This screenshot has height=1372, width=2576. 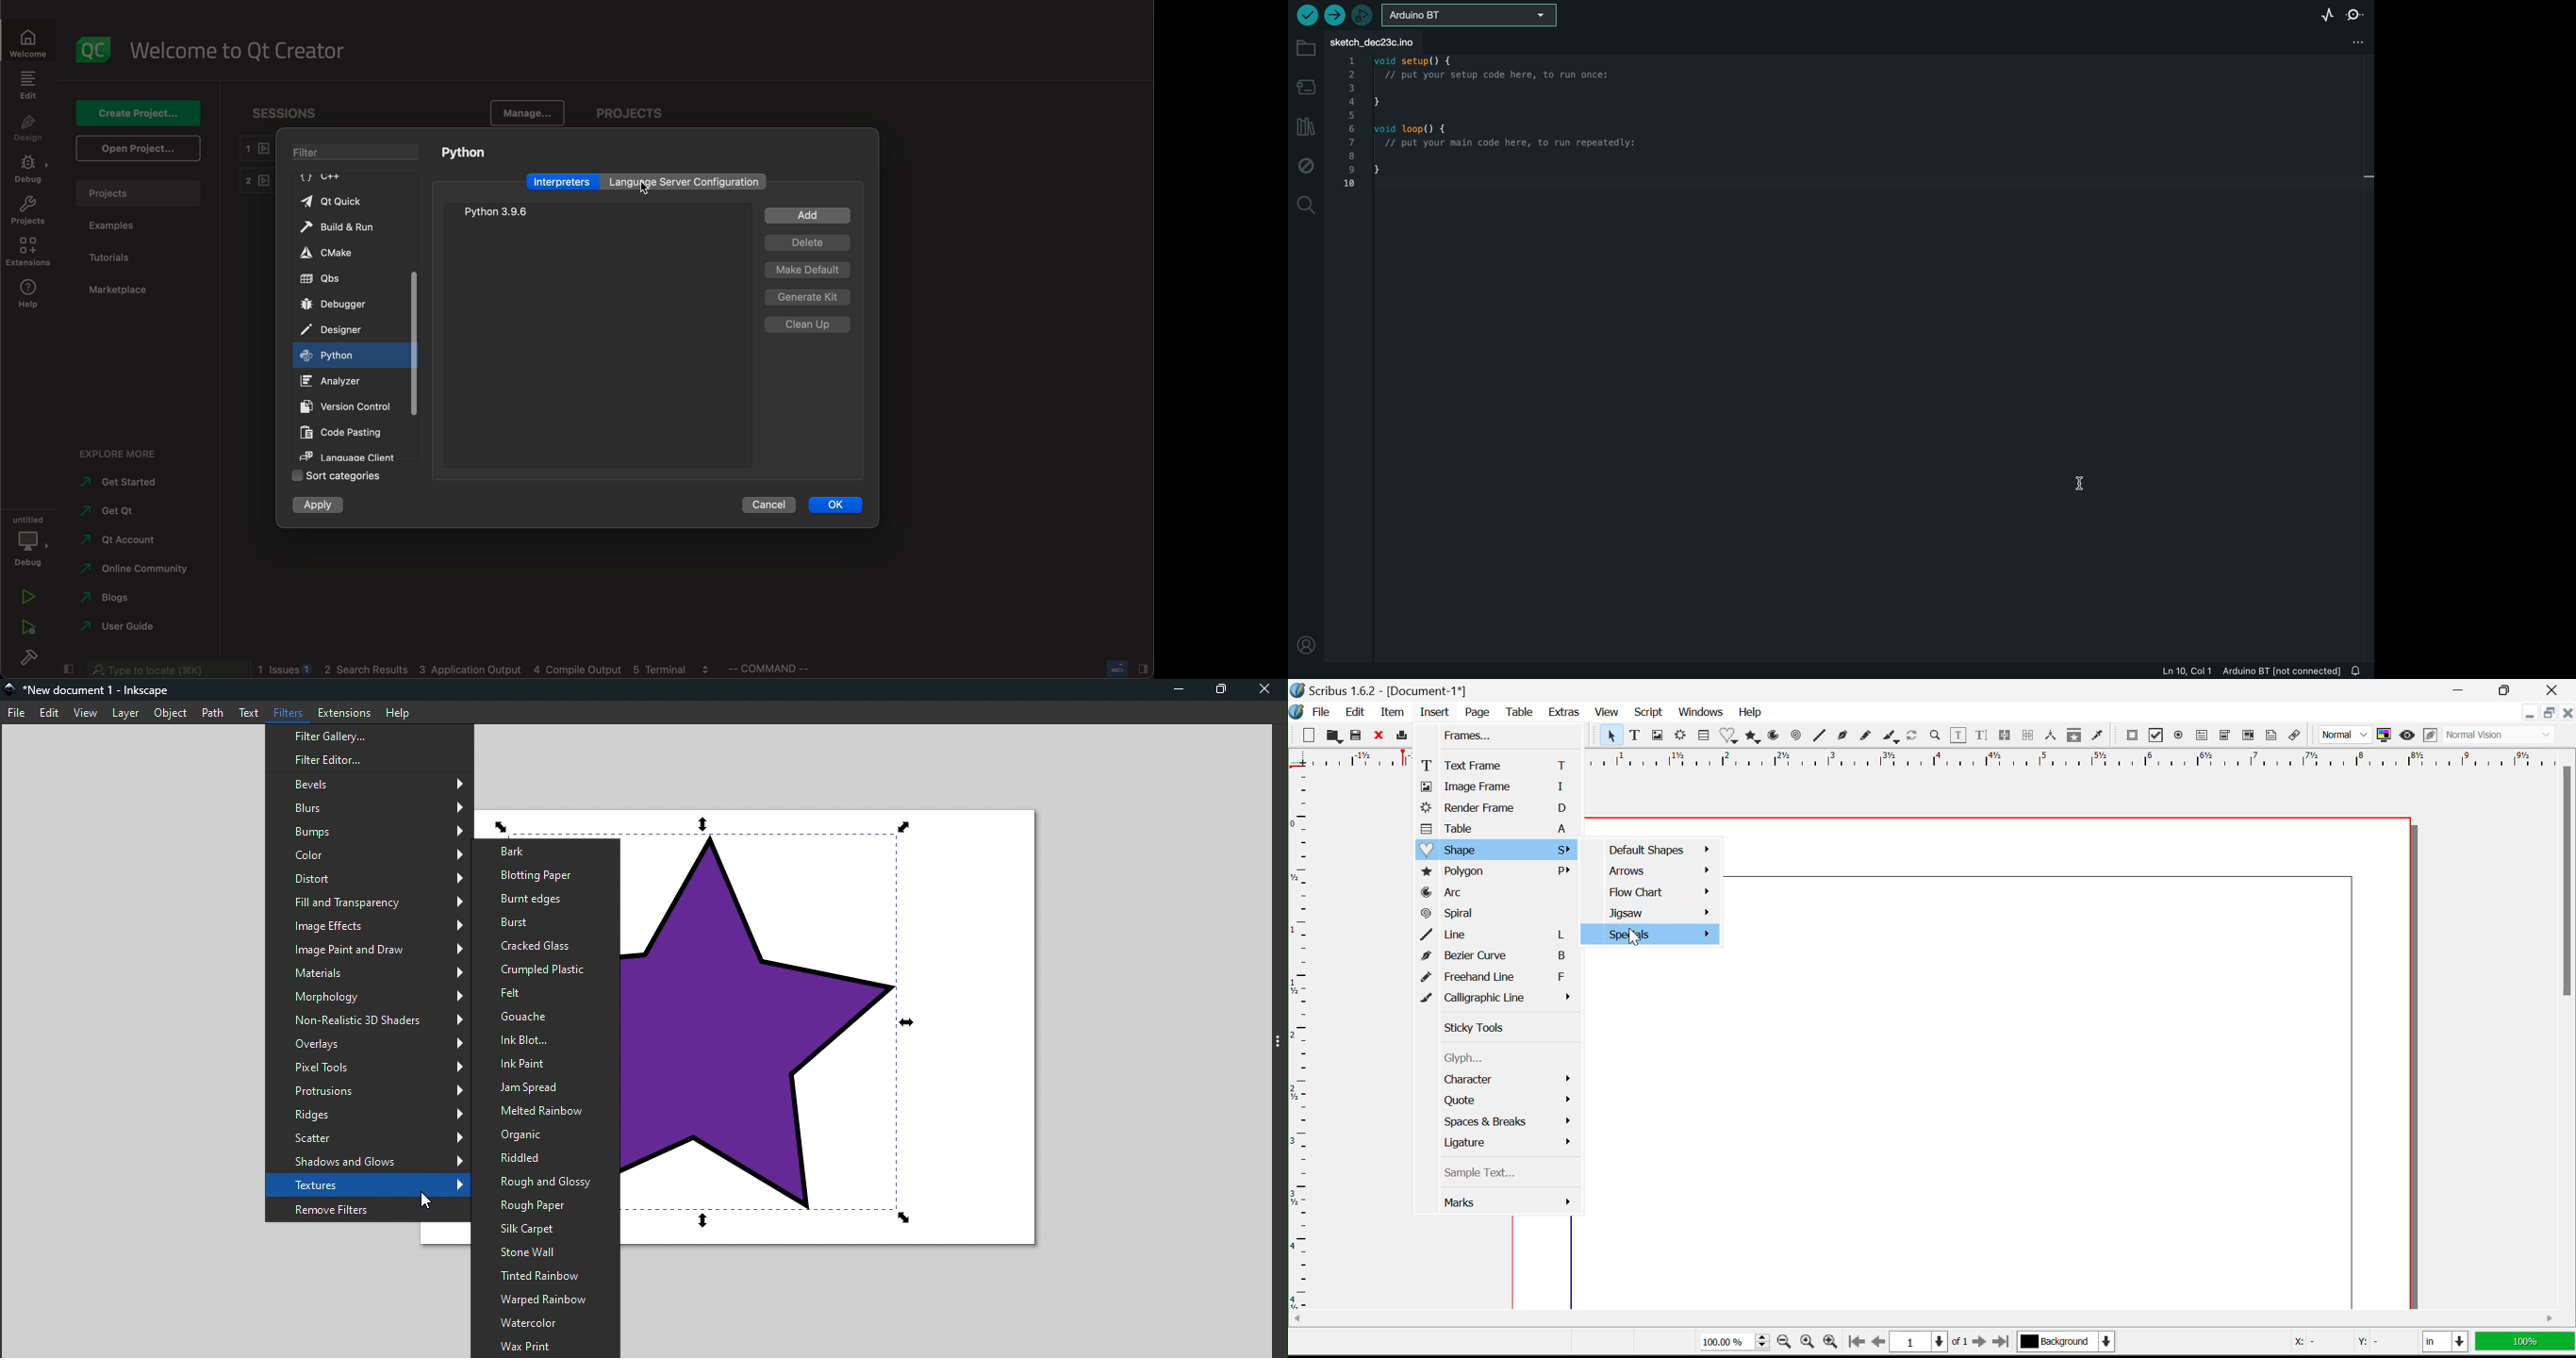 What do you see at coordinates (1937, 737) in the screenshot?
I see `Zoom` at bounding box center [1937, 737].